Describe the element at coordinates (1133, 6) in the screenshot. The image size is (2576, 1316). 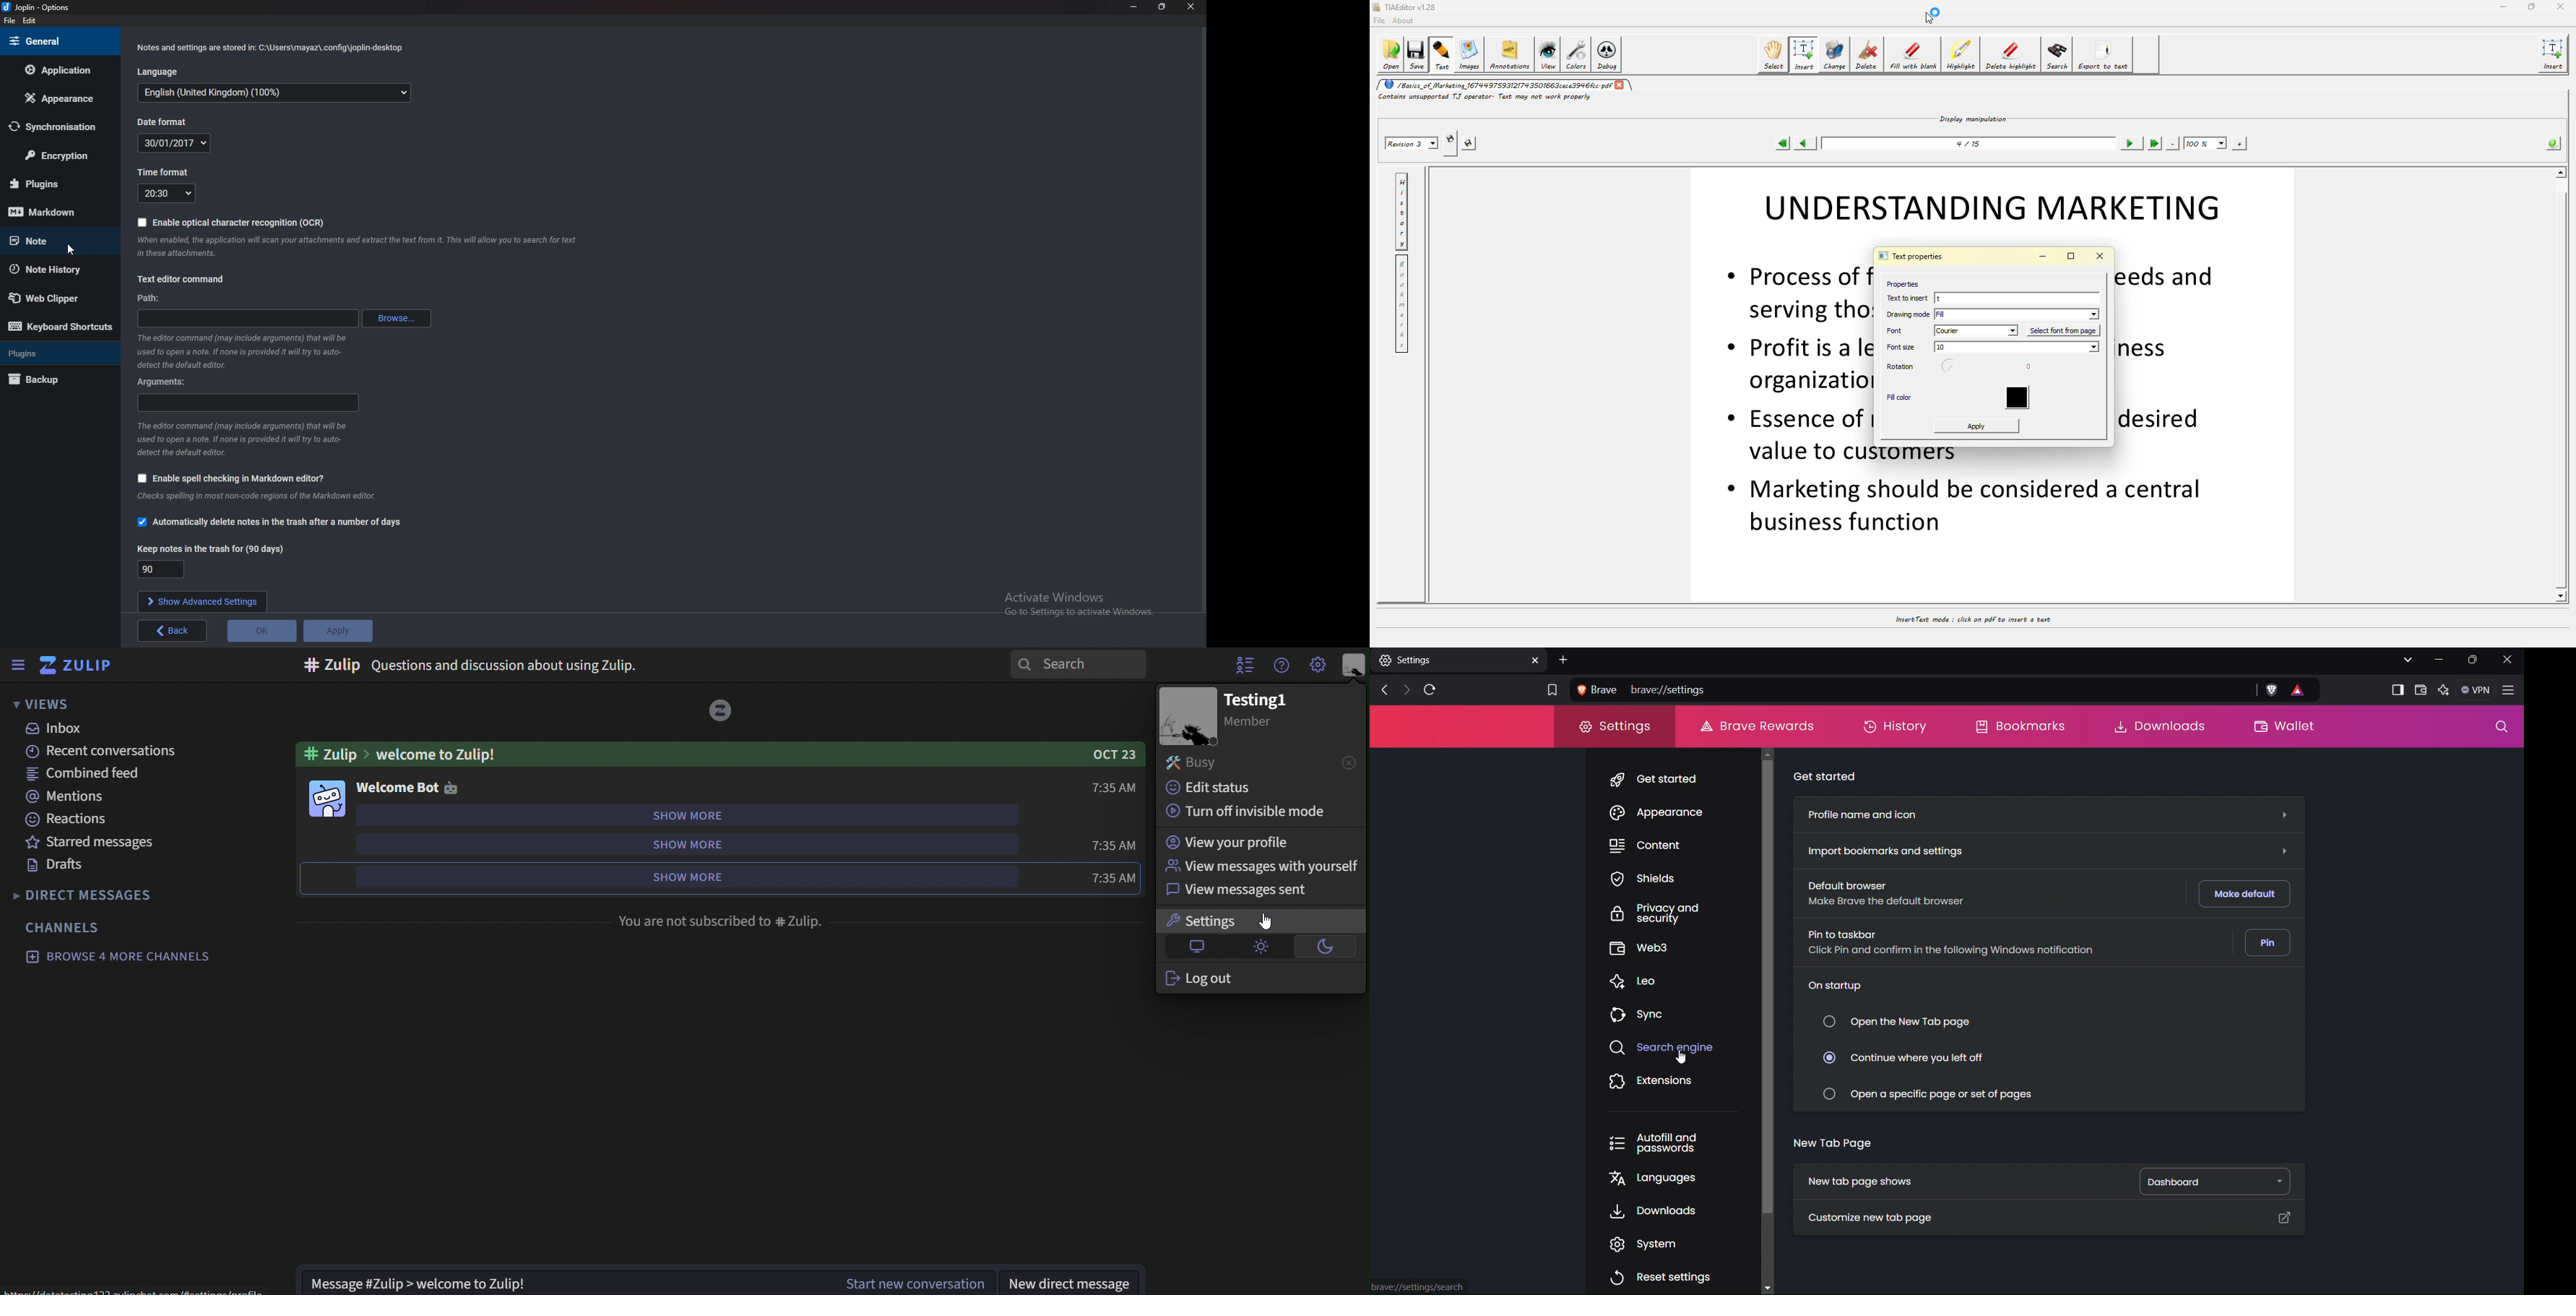
I see `Minimize` at that location.